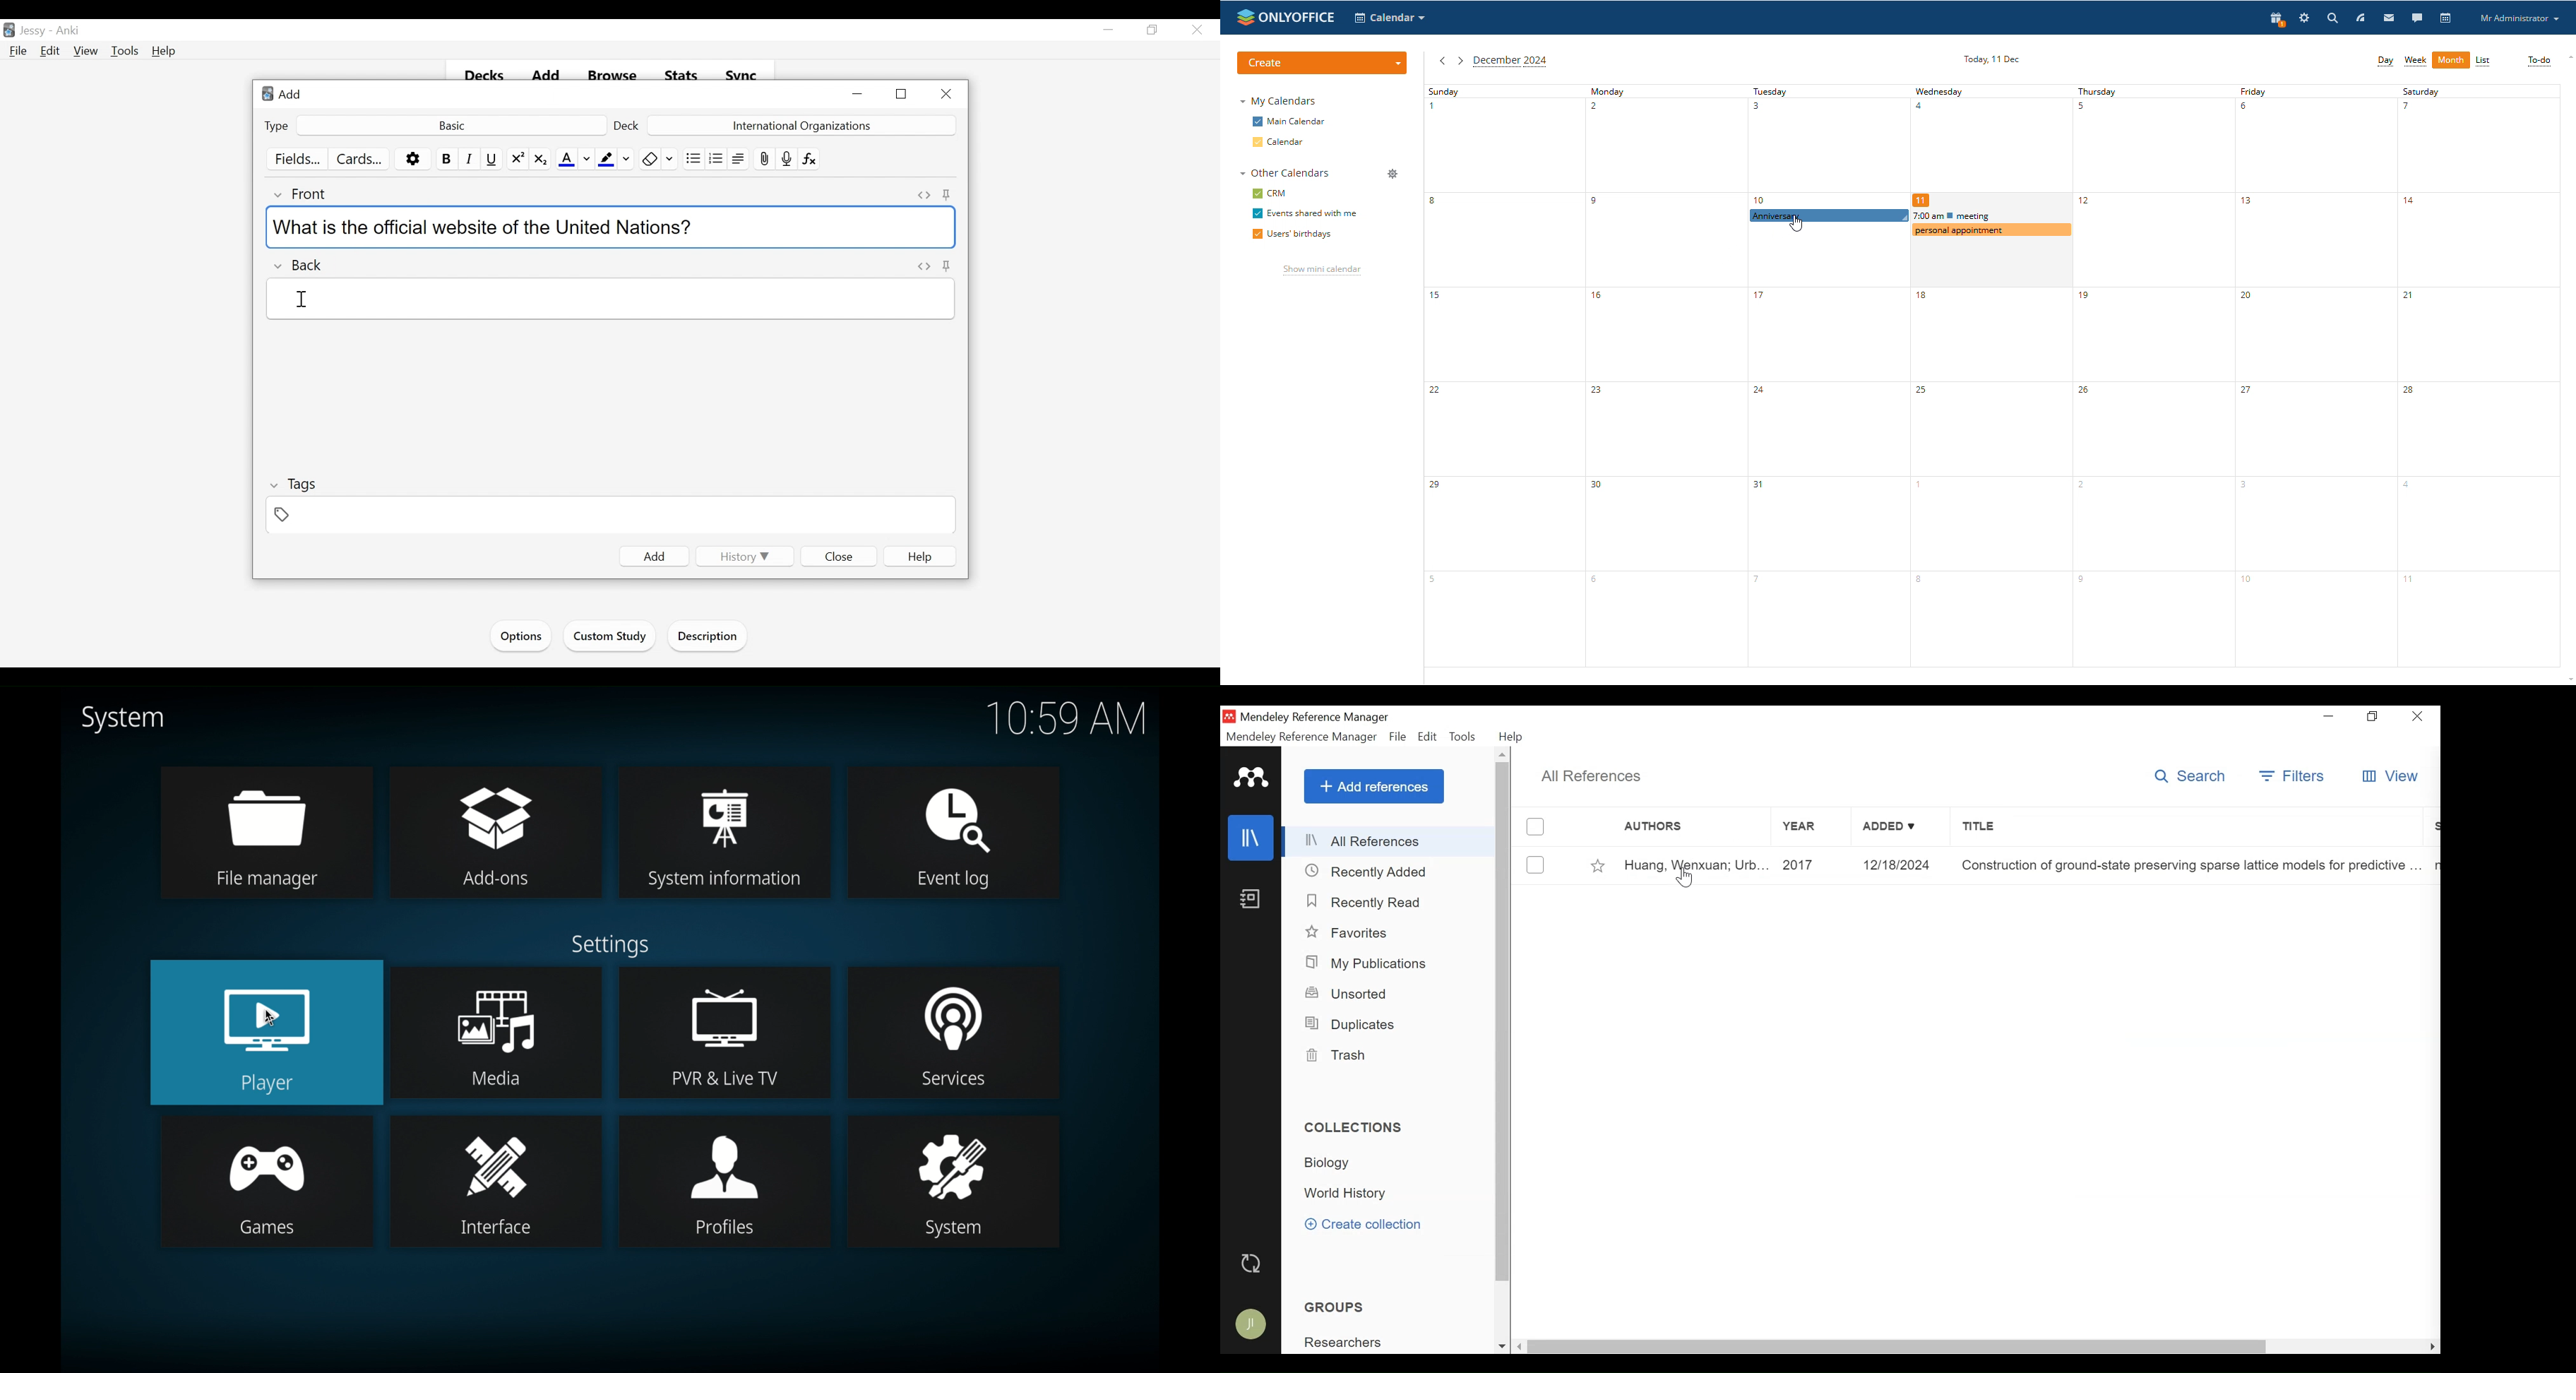  What do you see at coordinates (497, 1033) in the screenshot?
I see `media` at bounding box center [497, 1033].